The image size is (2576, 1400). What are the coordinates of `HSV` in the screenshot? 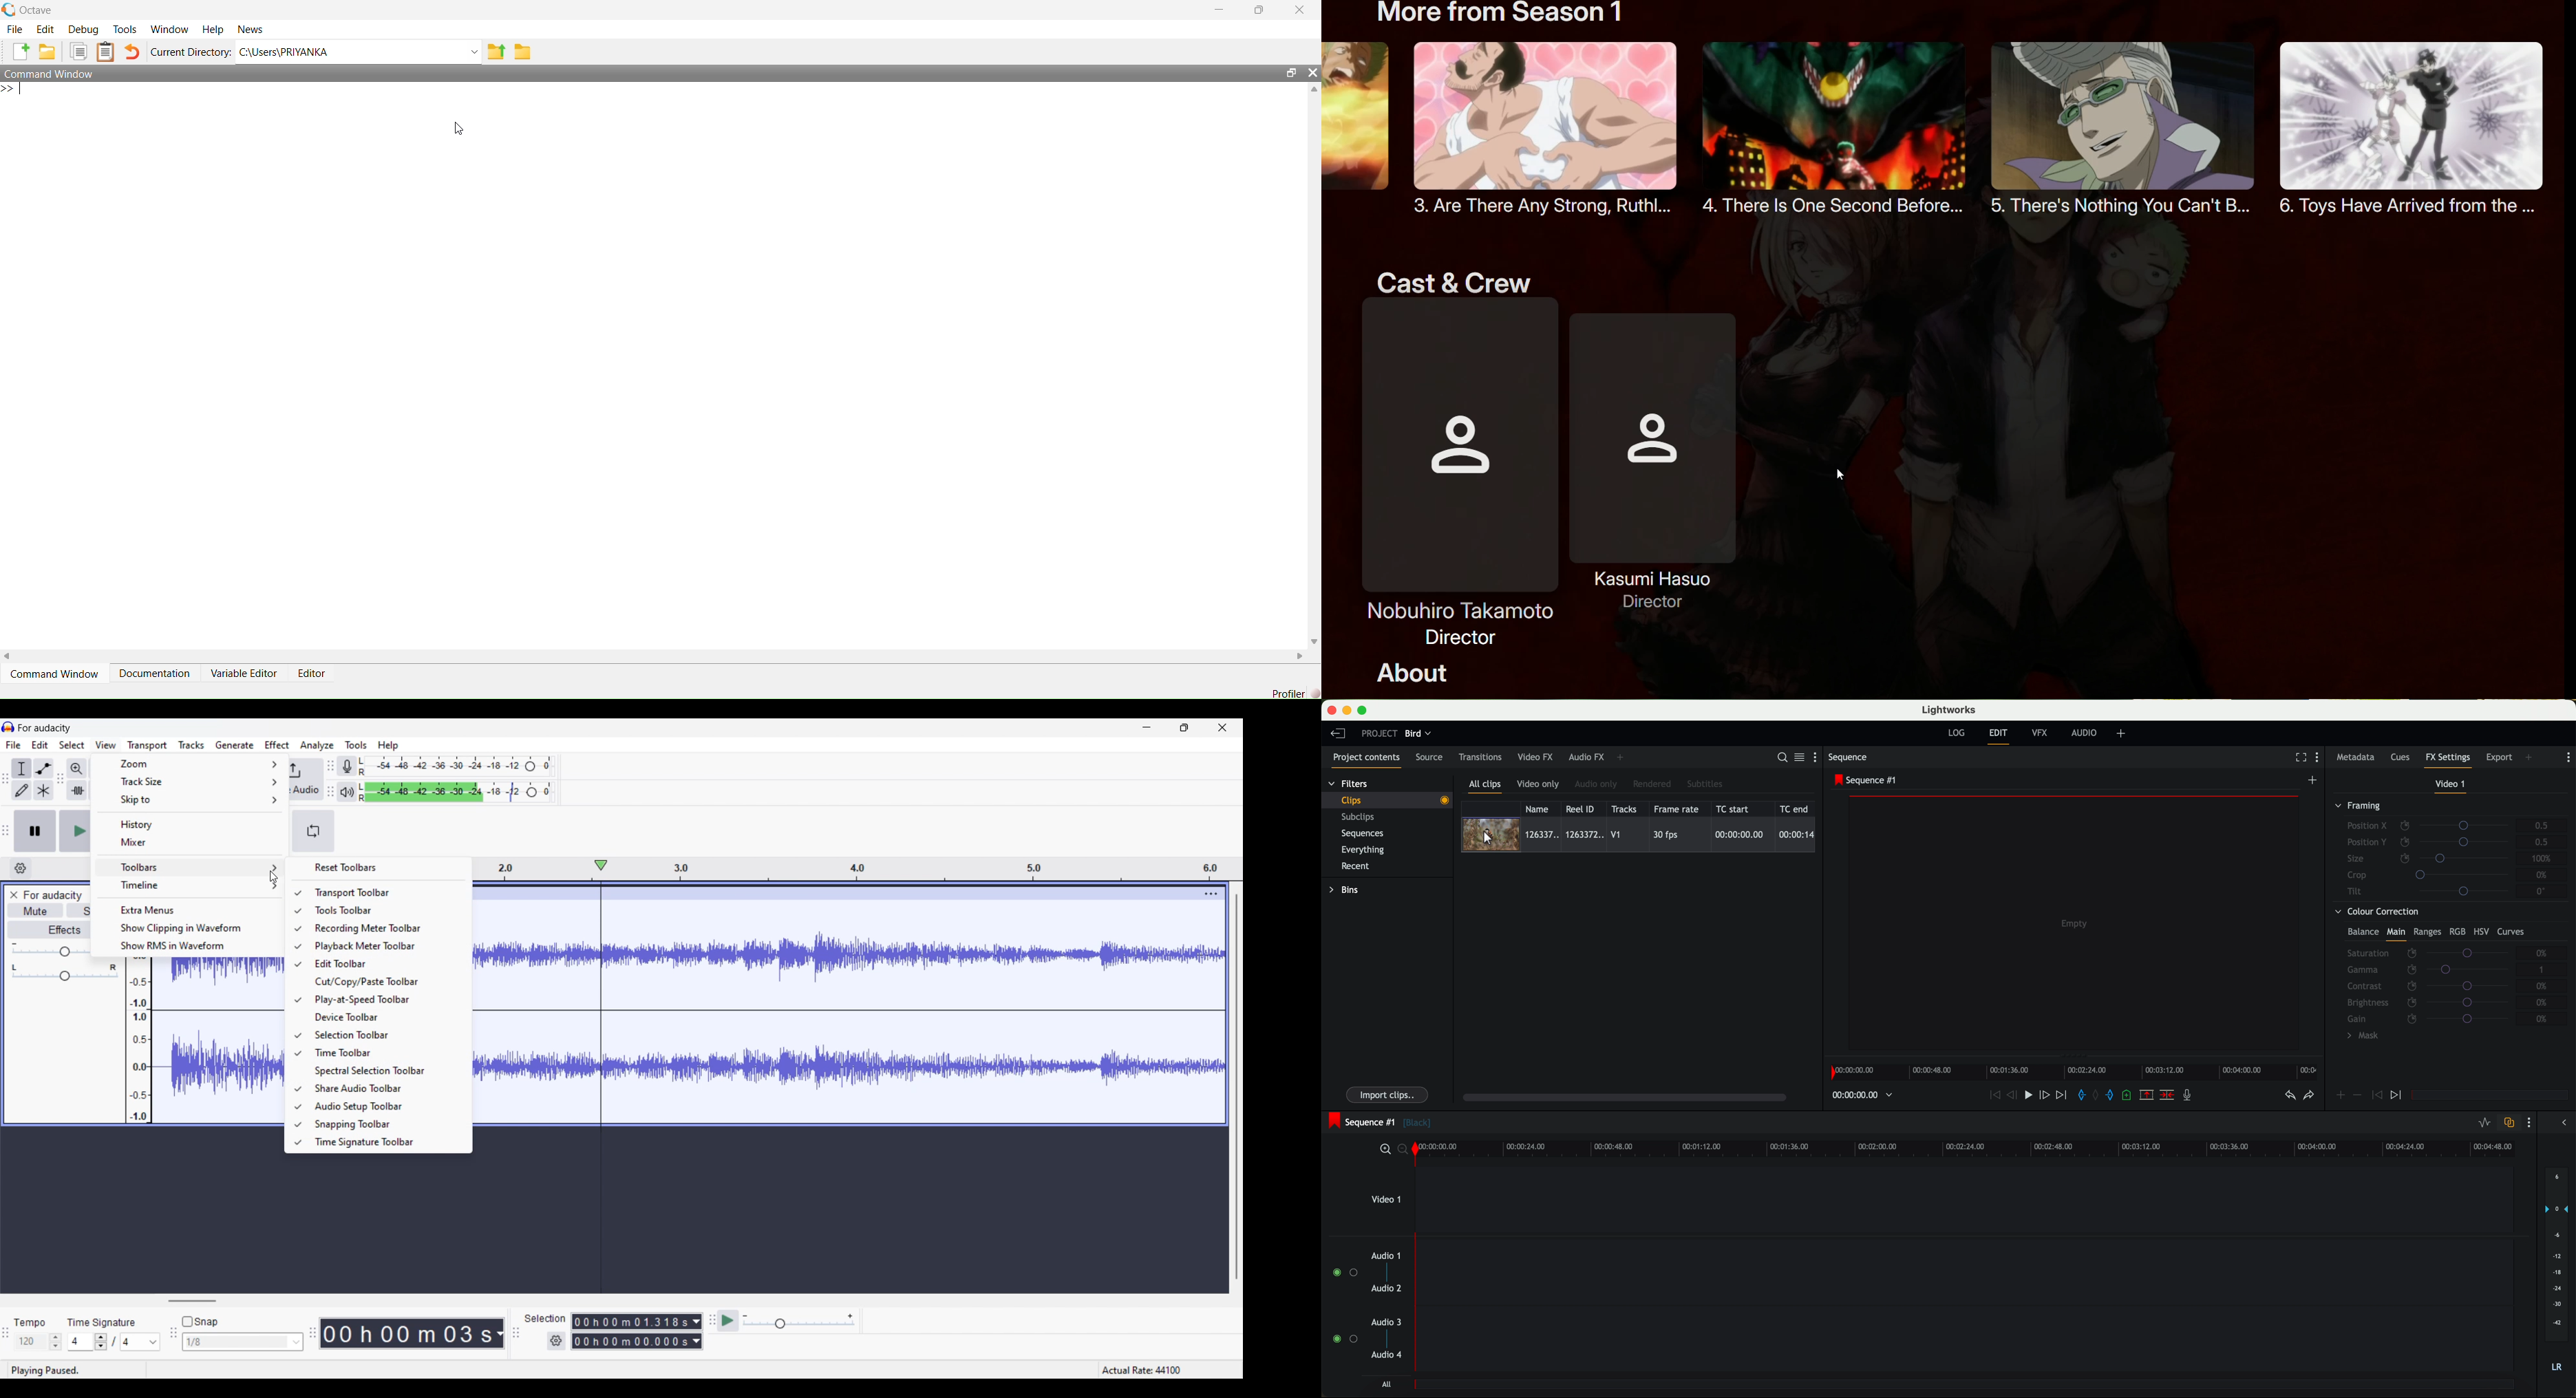 It's located at (2481, 931).